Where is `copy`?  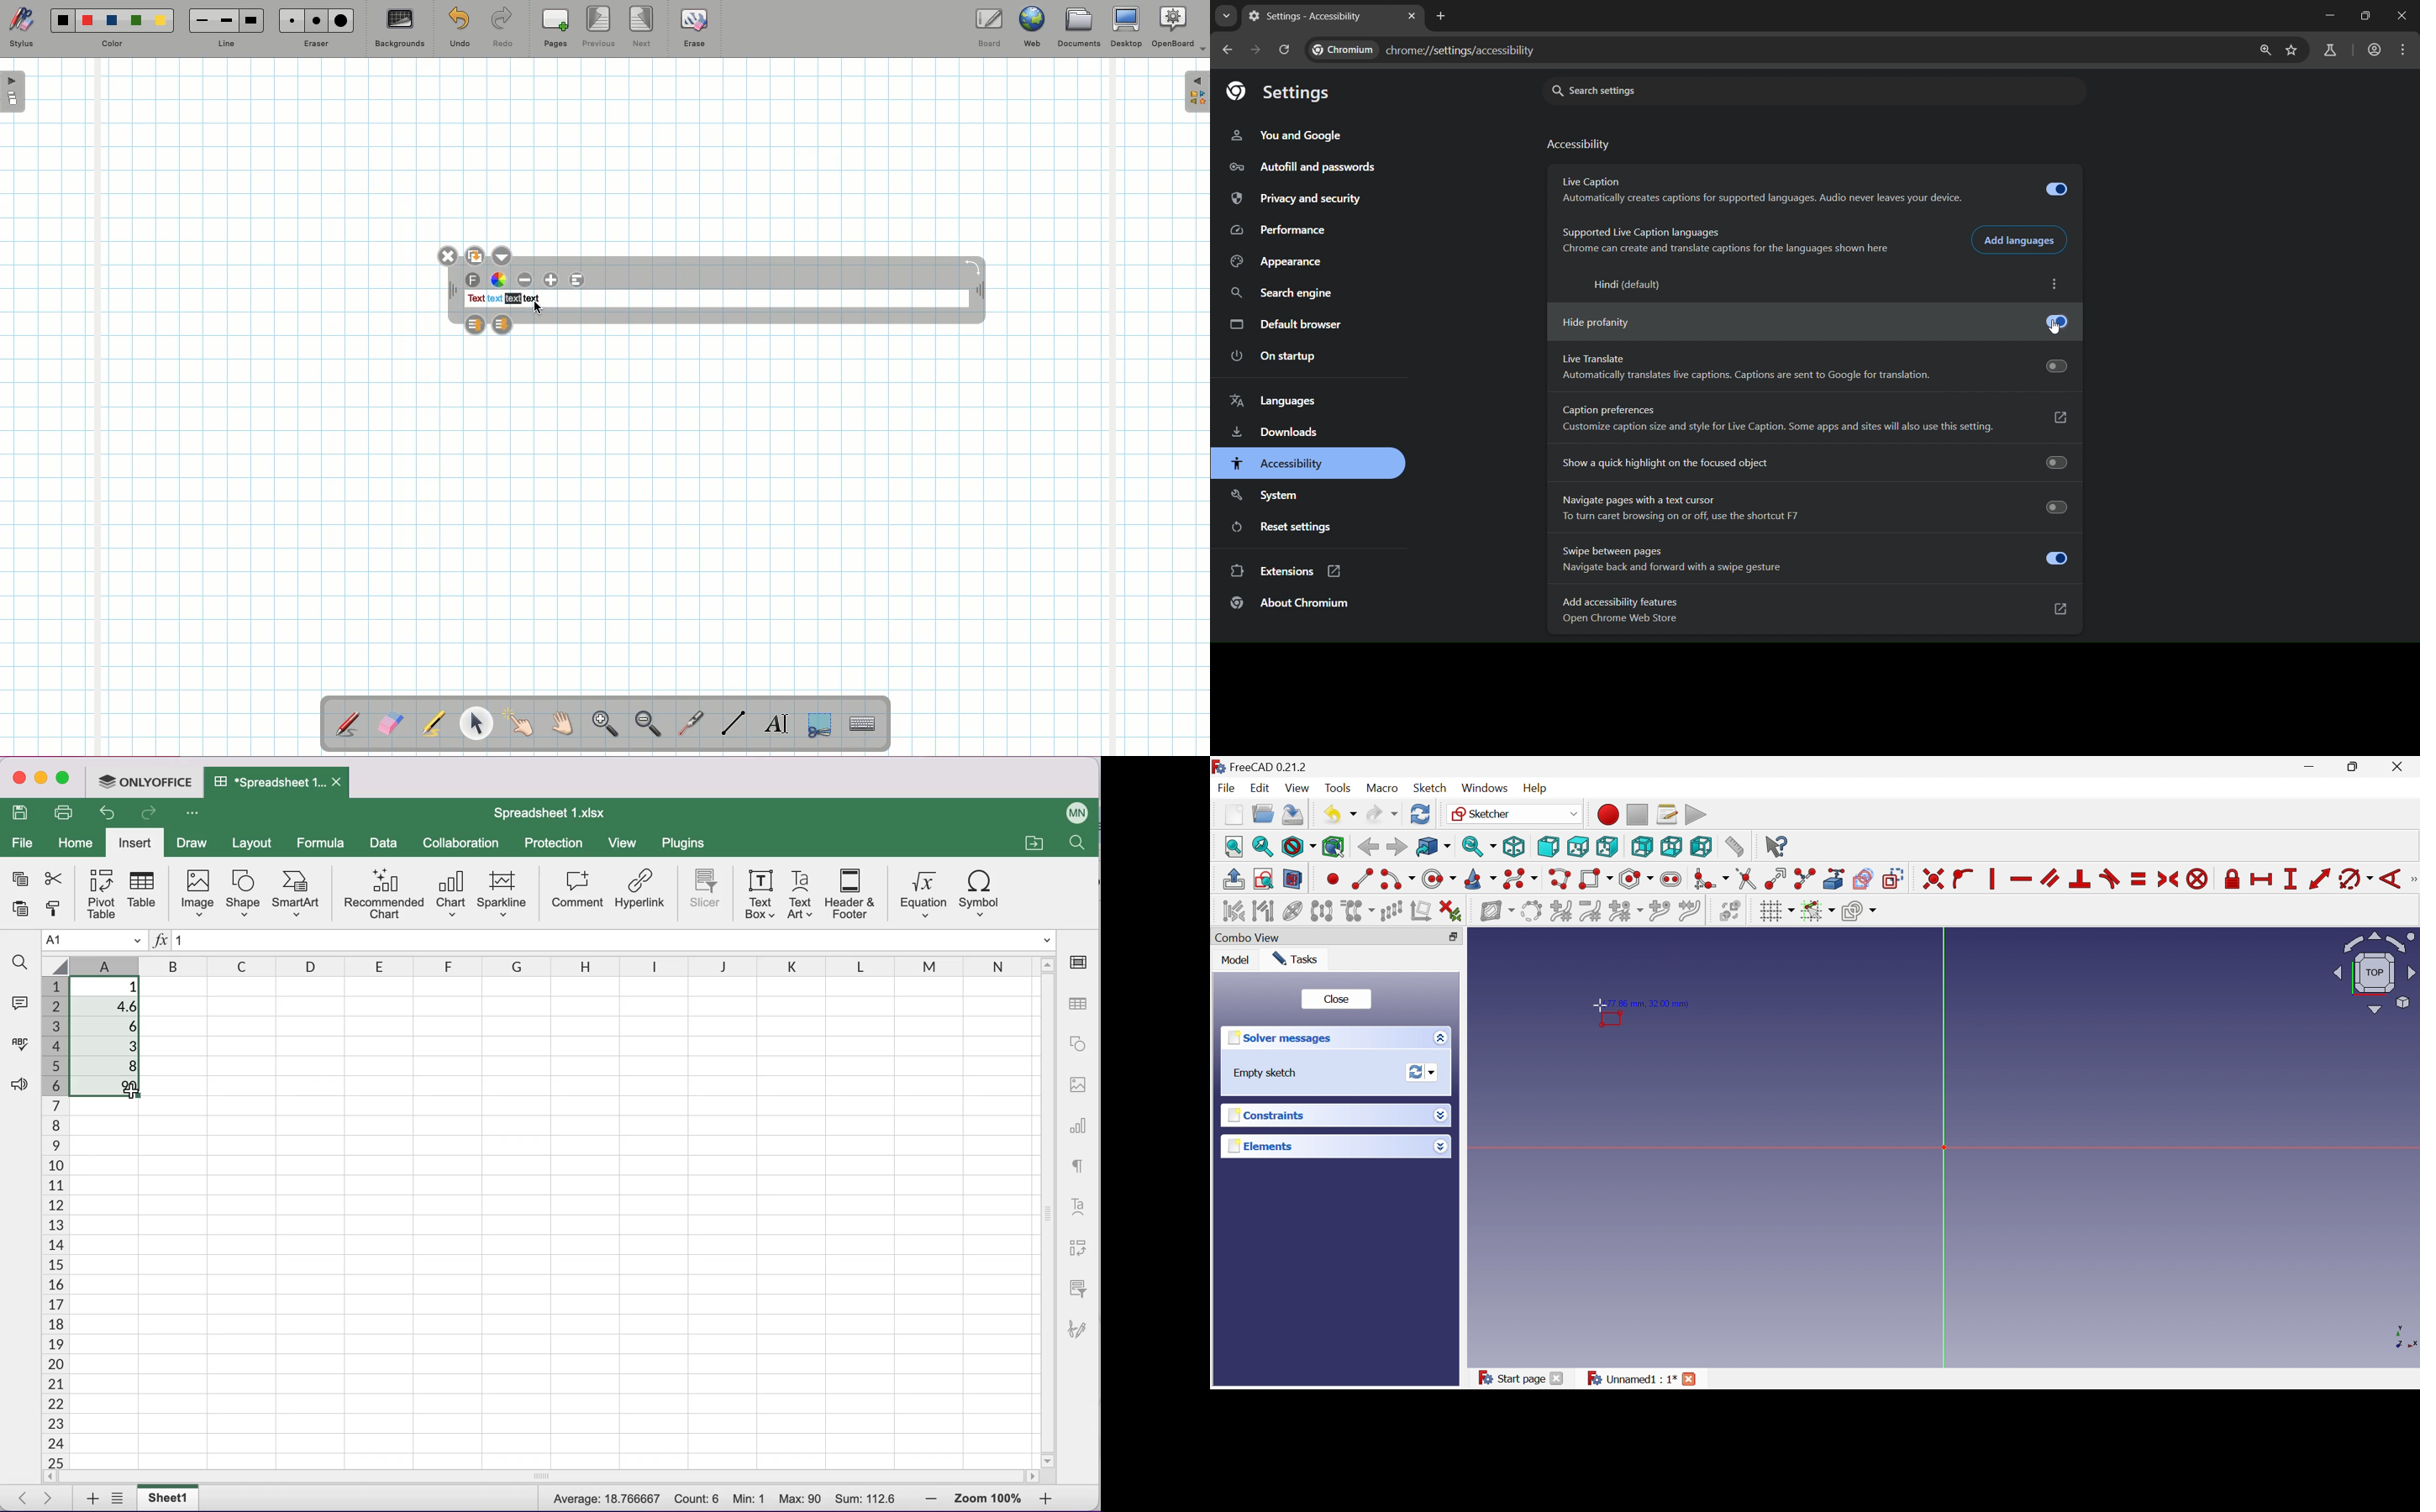 copy is located at coordinates (19, 879).